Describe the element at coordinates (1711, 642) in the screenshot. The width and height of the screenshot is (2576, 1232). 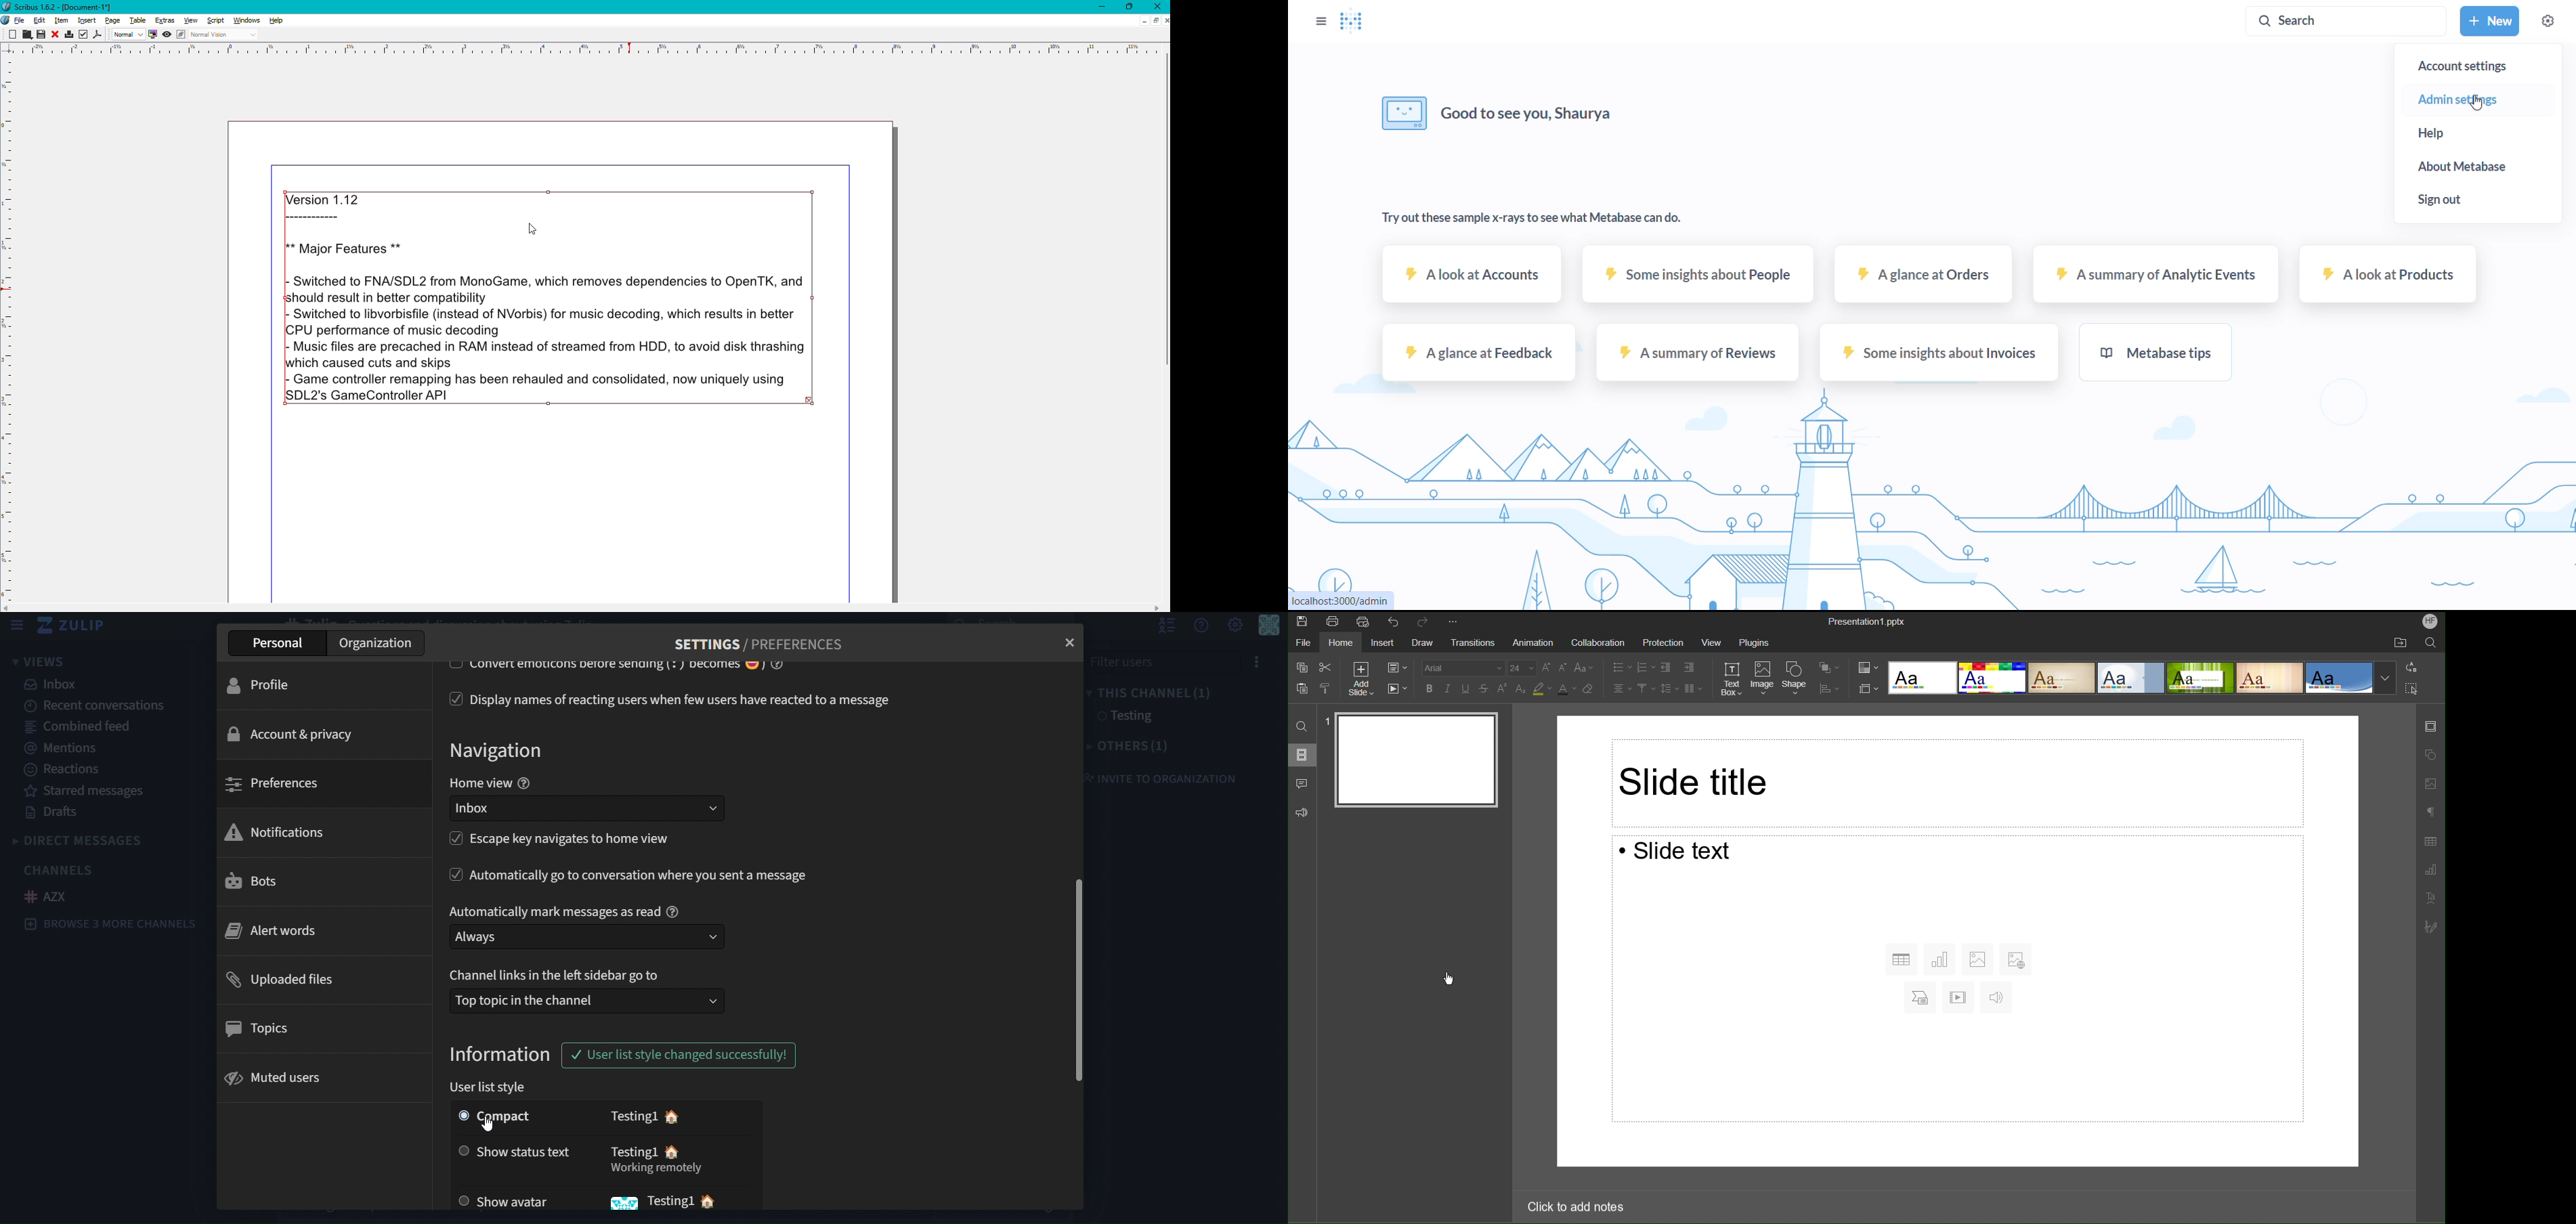
I see `View` at that location.